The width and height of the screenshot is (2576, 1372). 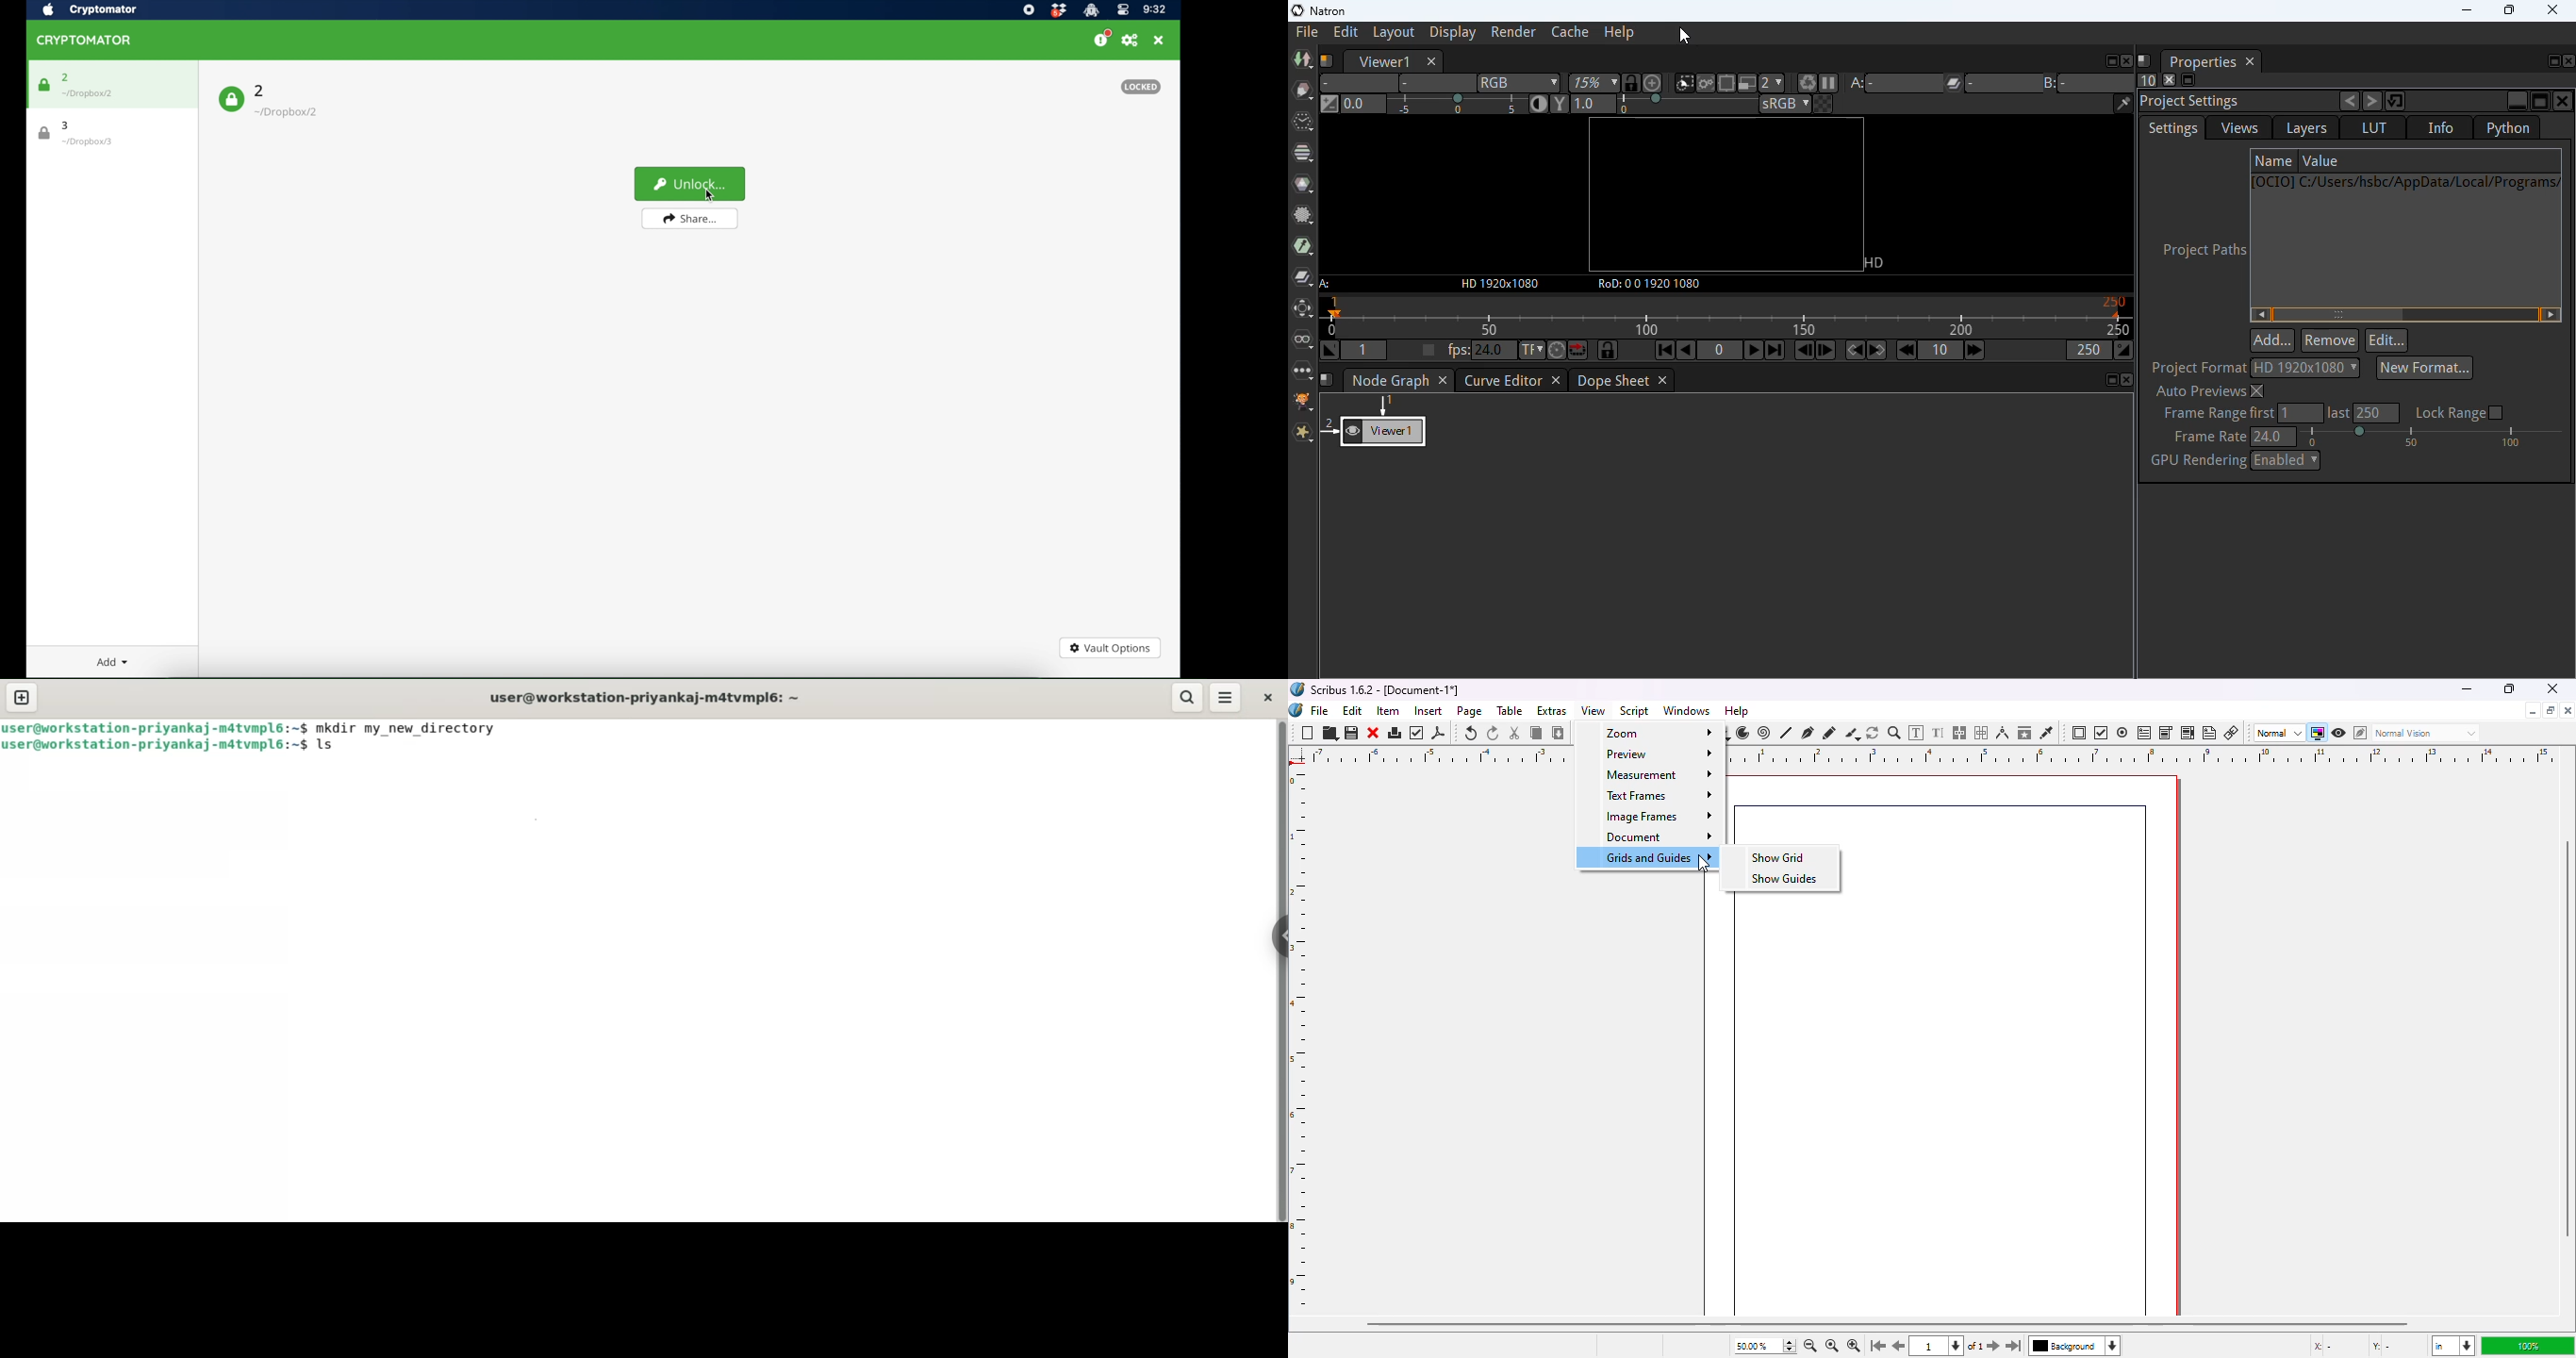 What do you see at coordinates (2144, 732) in the screenshot?
I see `PDF text field` at bounding box center [2144, 732].